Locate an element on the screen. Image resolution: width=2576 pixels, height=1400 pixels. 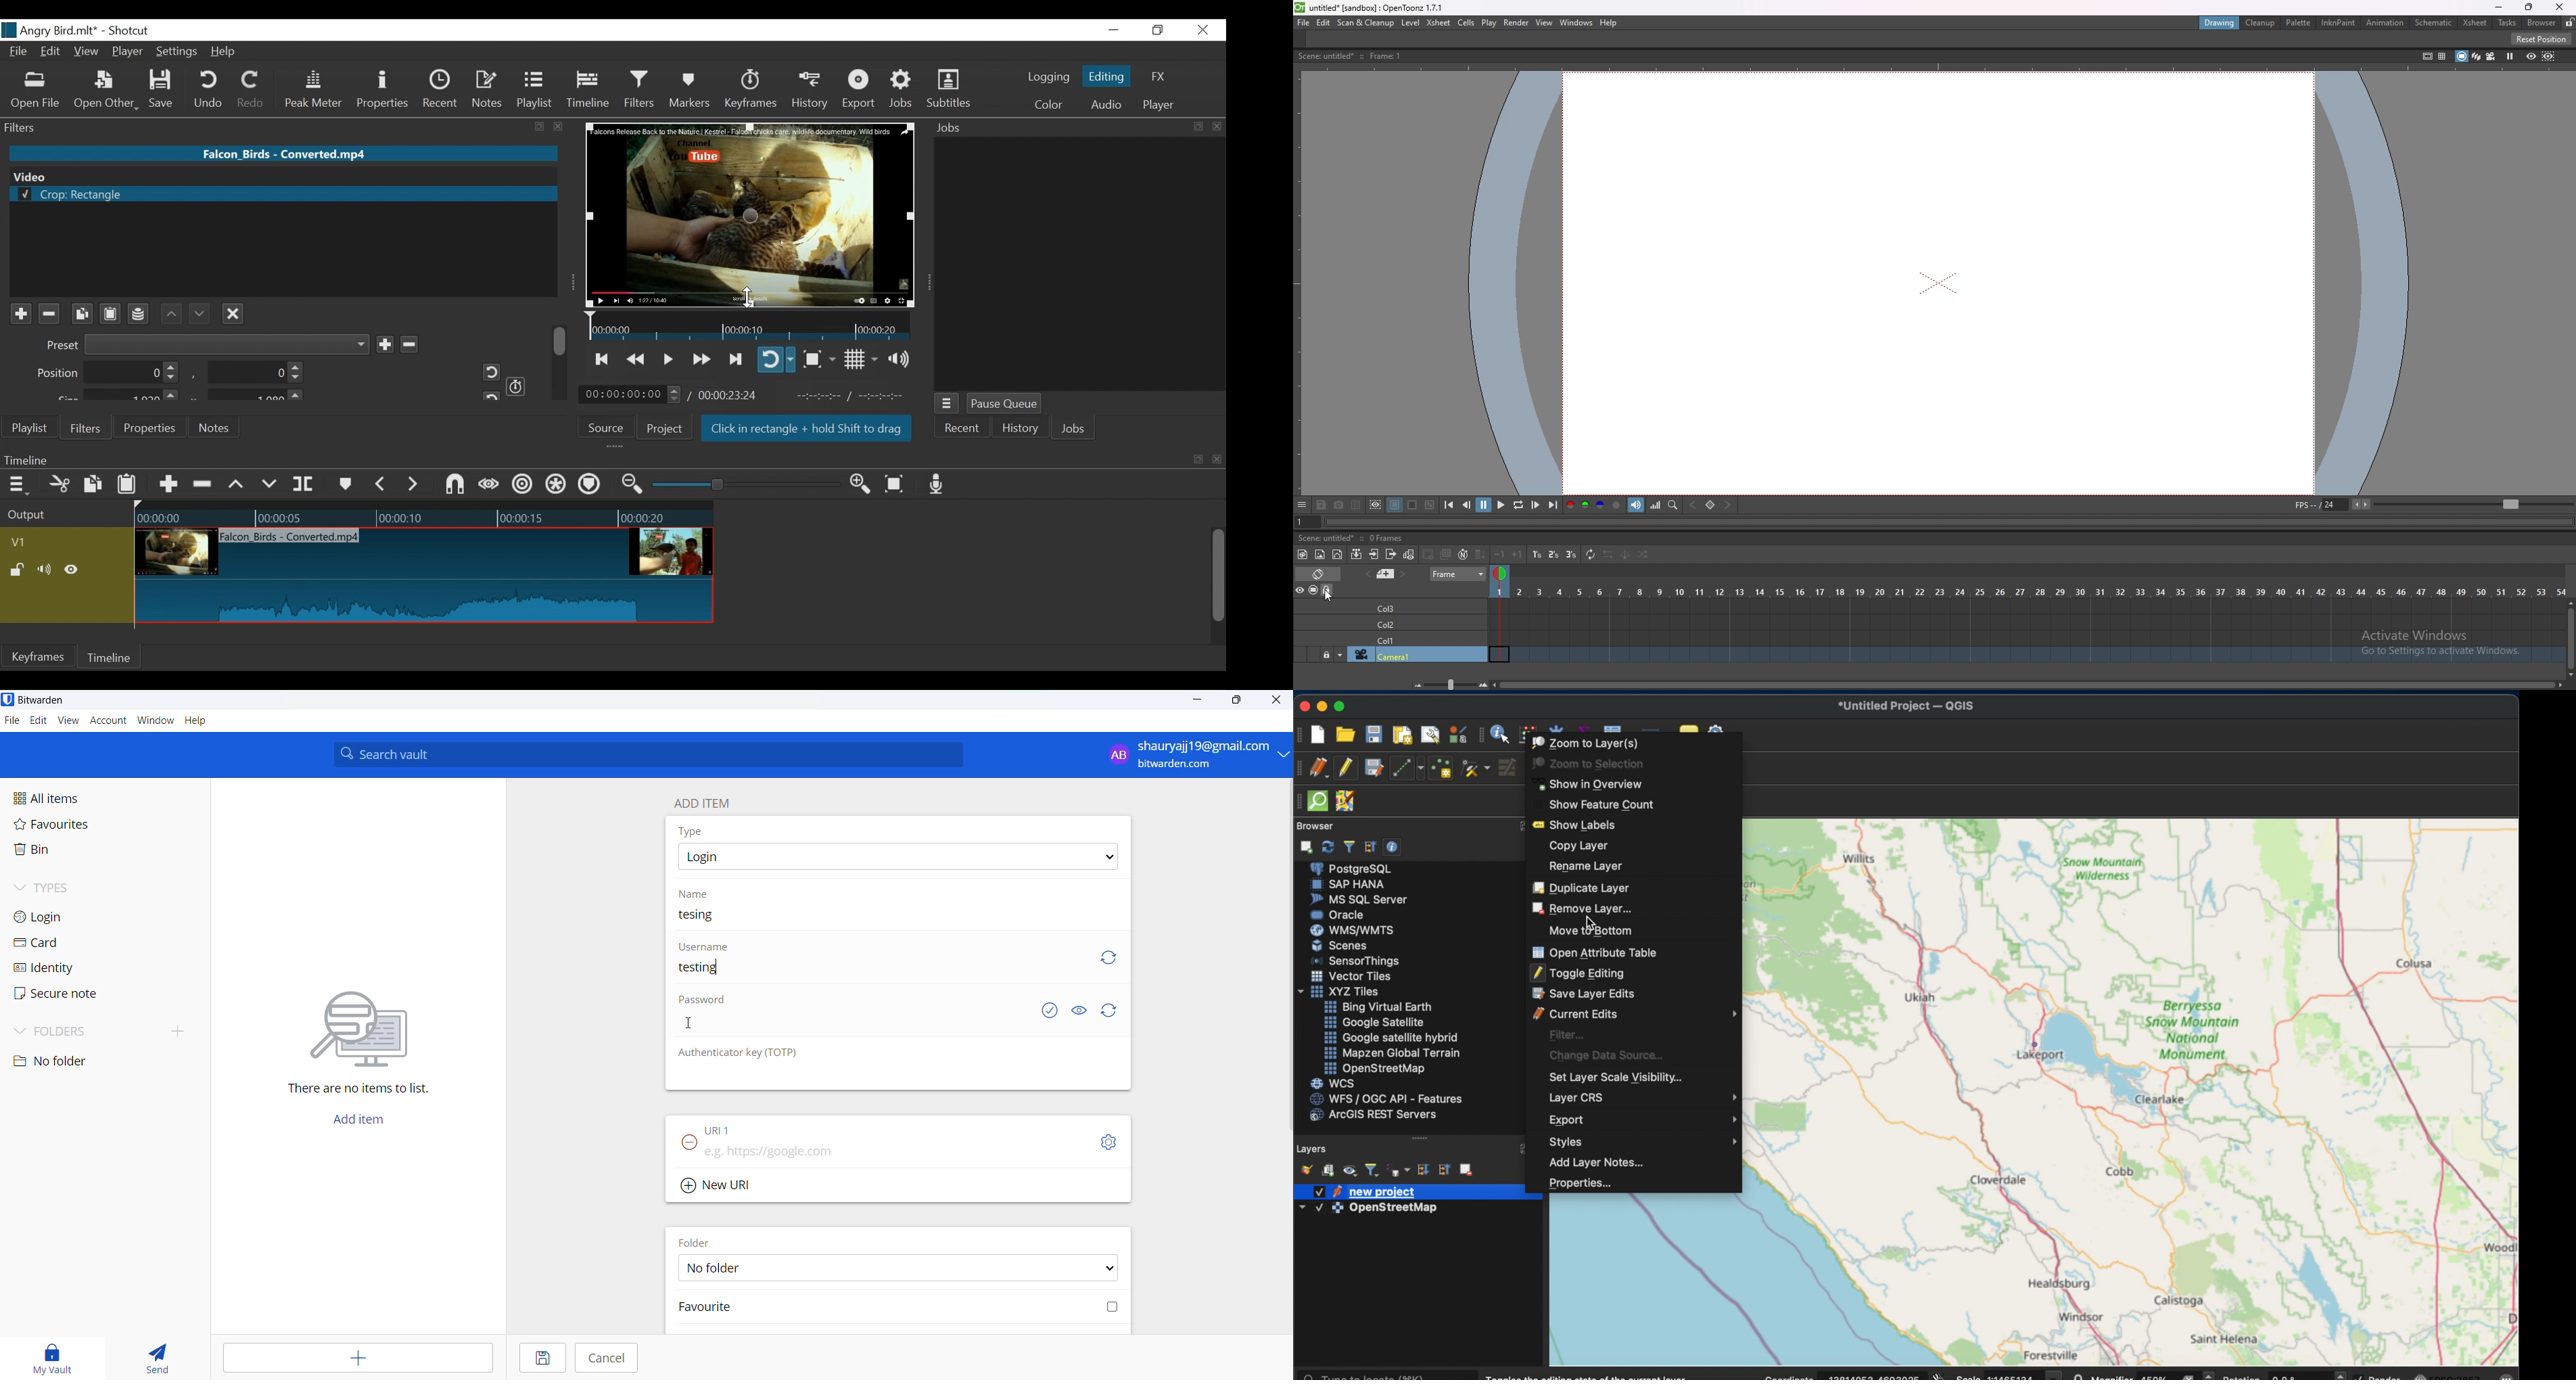
Copy is located at coordinates (82, 314).